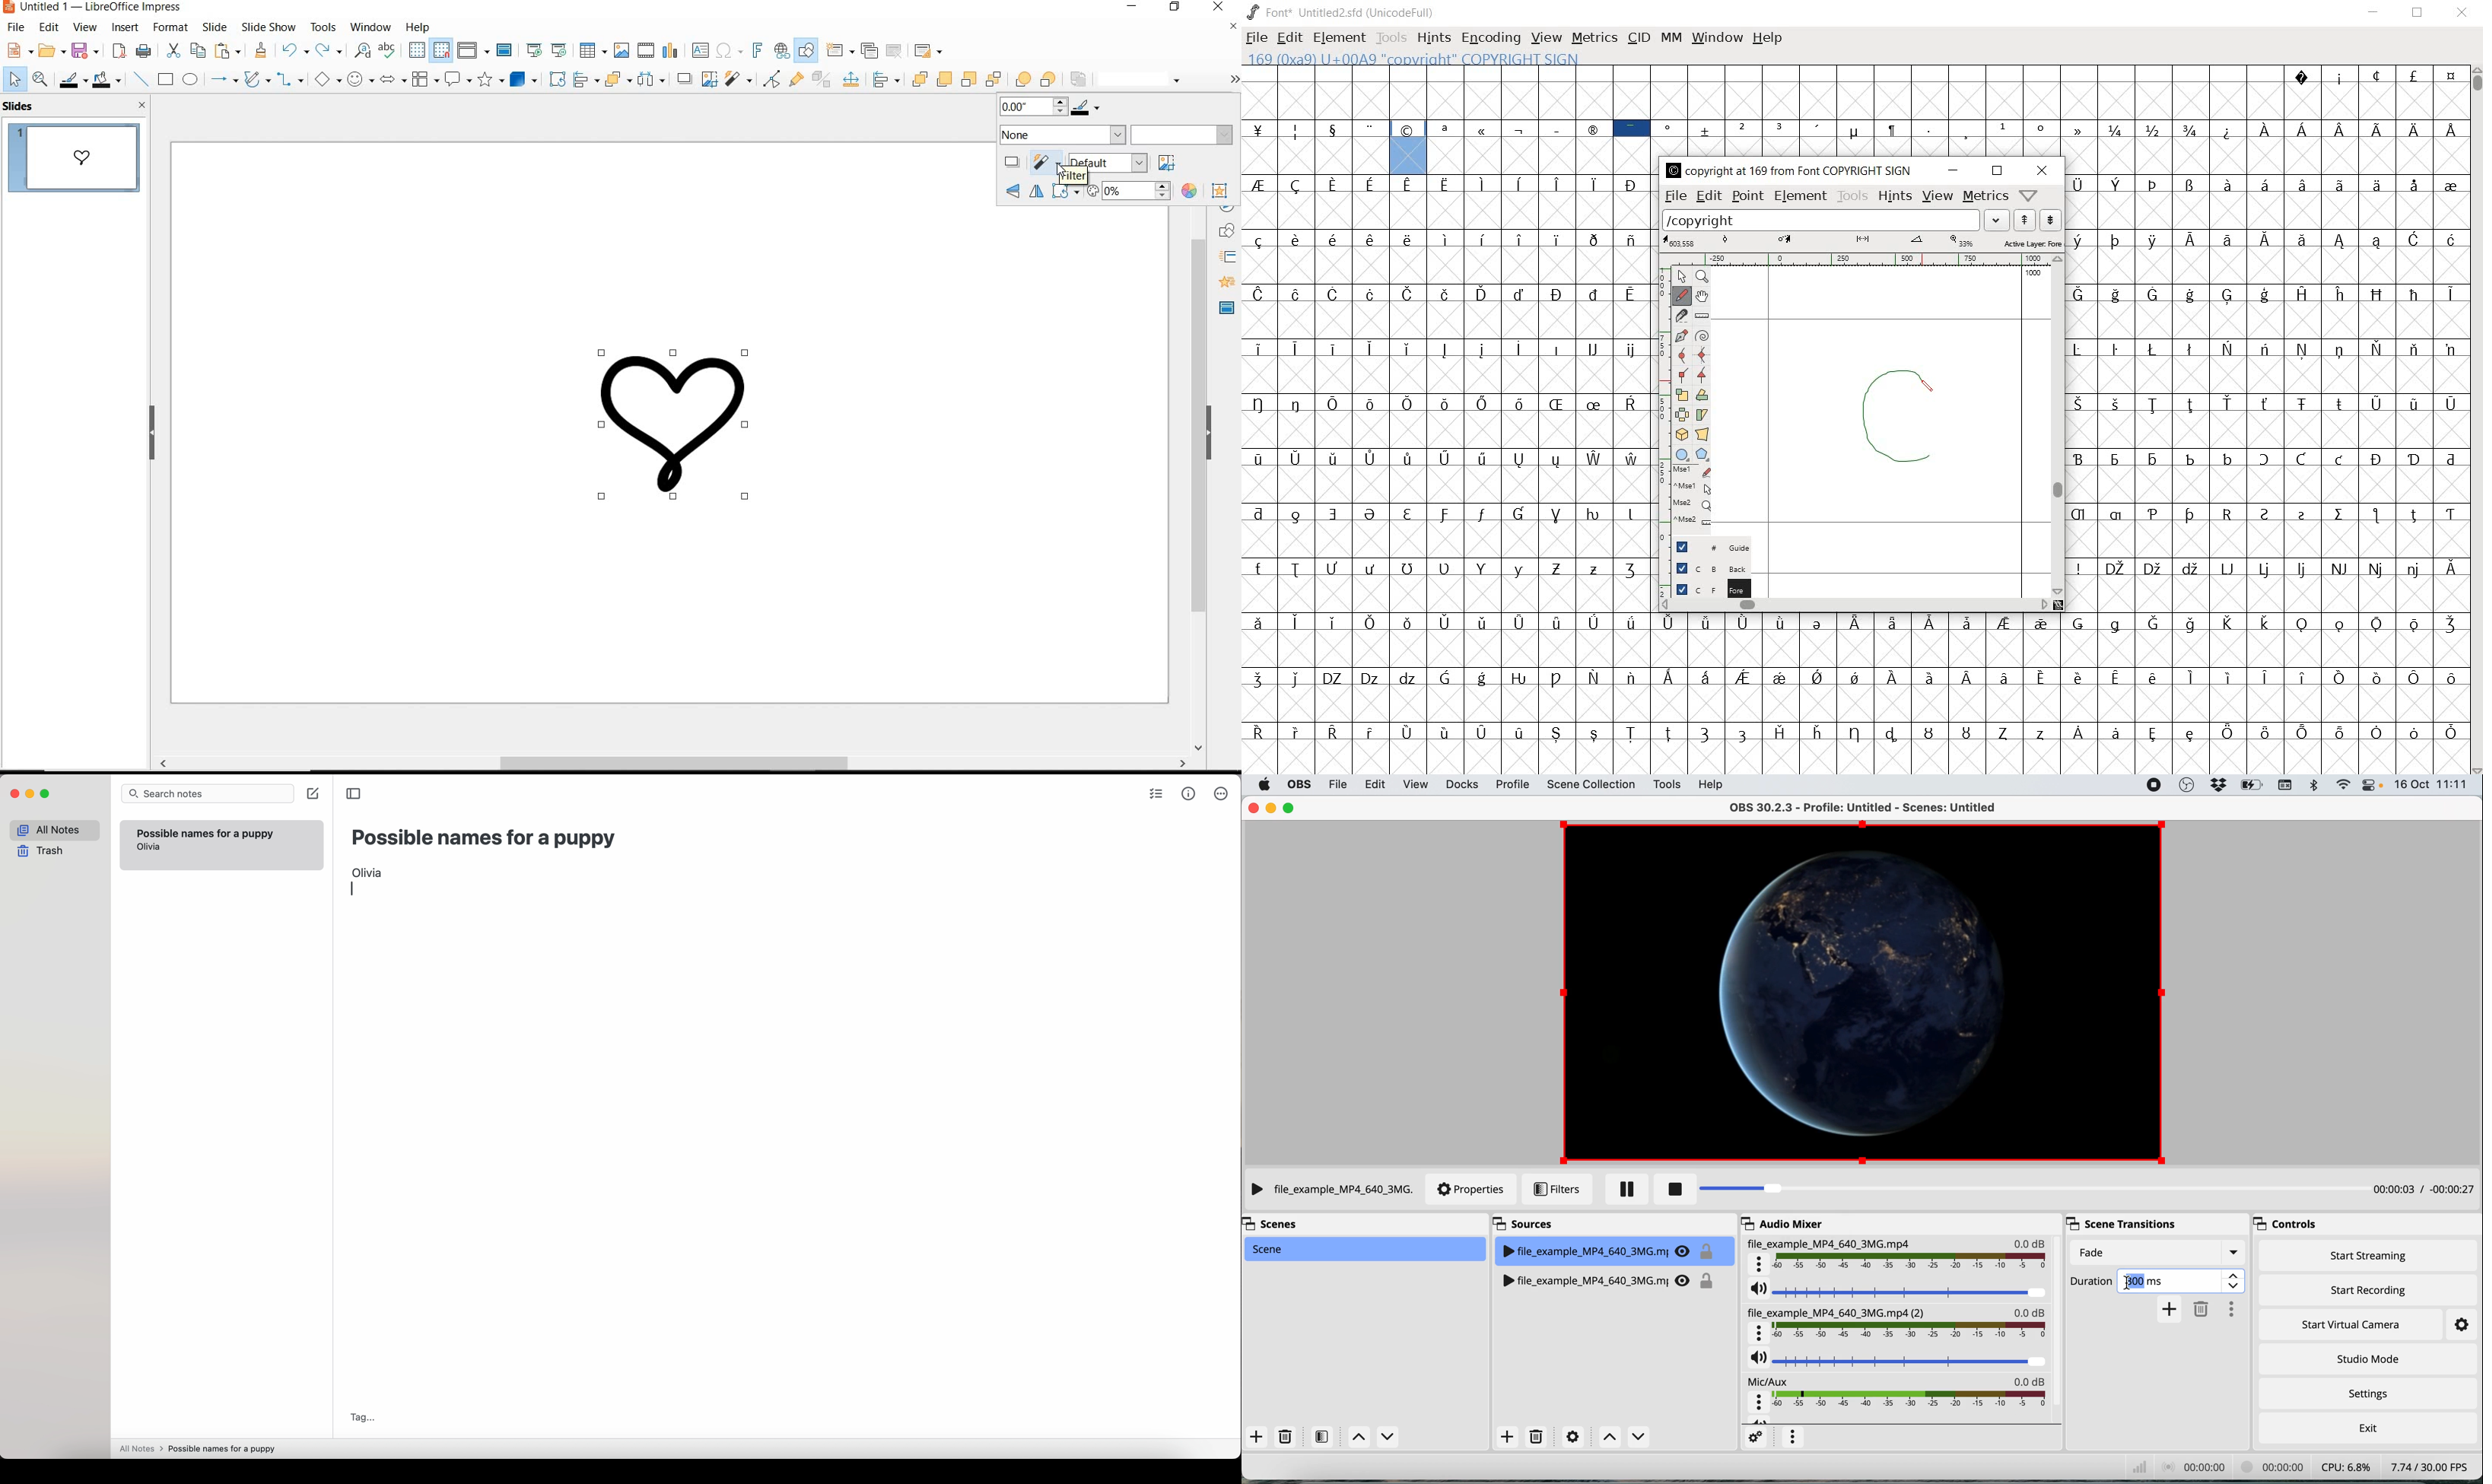 The height and width of the screenshot is (1484, 2492). I want to click on insert image, so click(621, 50).